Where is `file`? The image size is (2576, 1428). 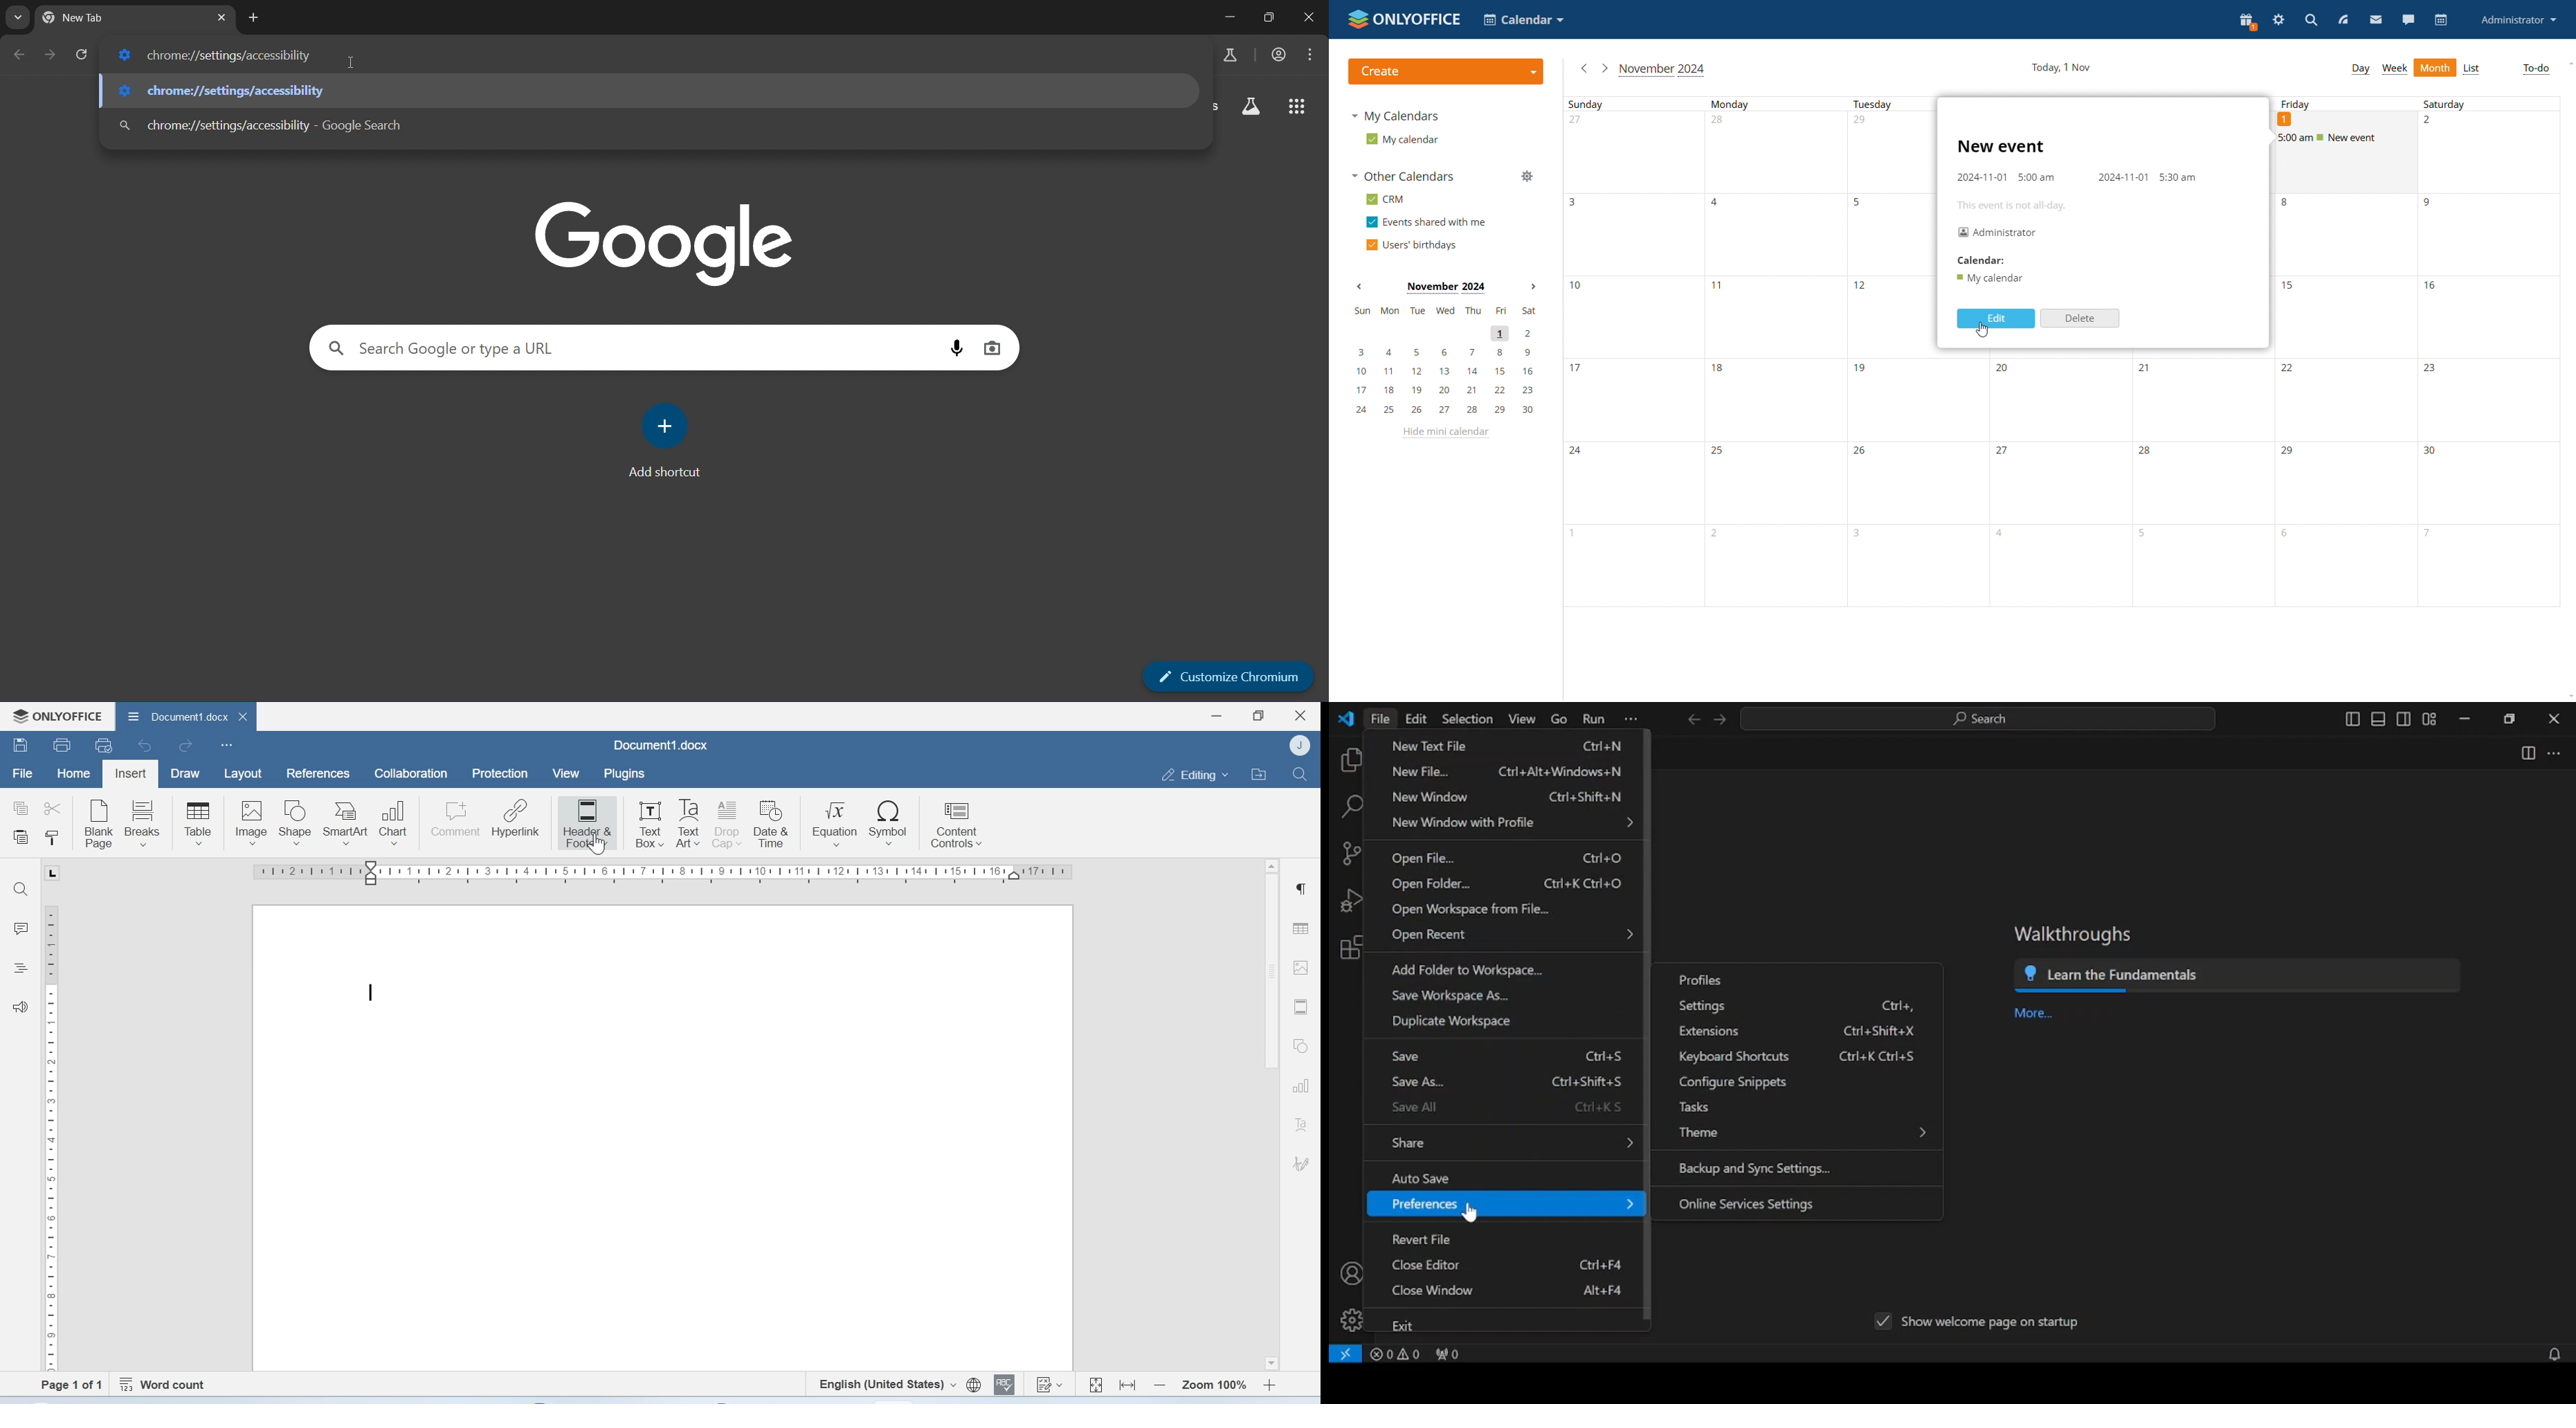
file is located at coordinates (1381, 720).